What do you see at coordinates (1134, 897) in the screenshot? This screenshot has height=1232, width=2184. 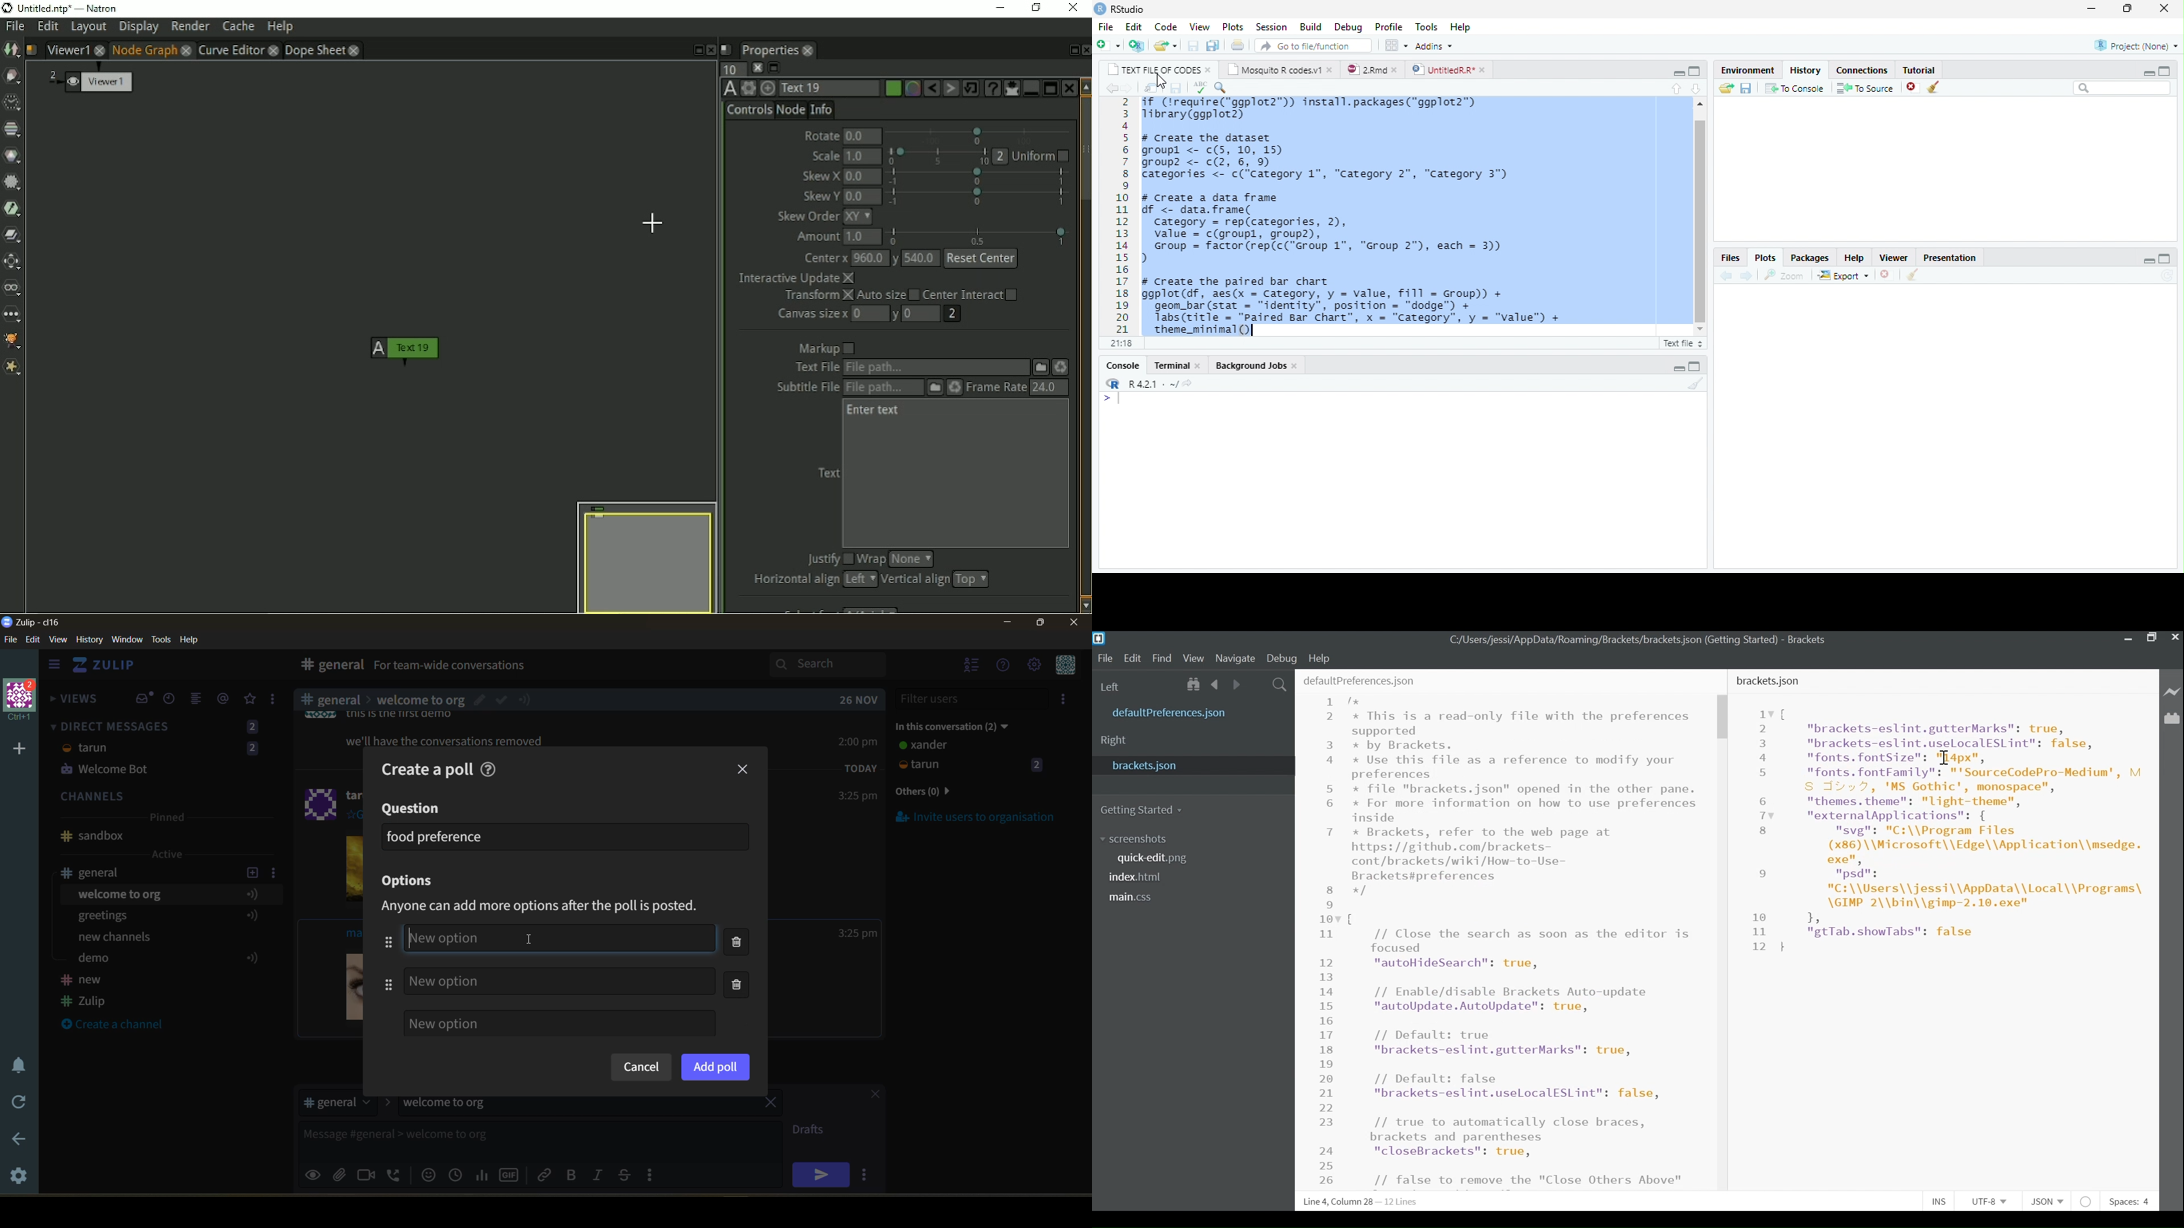 I see `main.css file` at bounding box center [1134, 897].